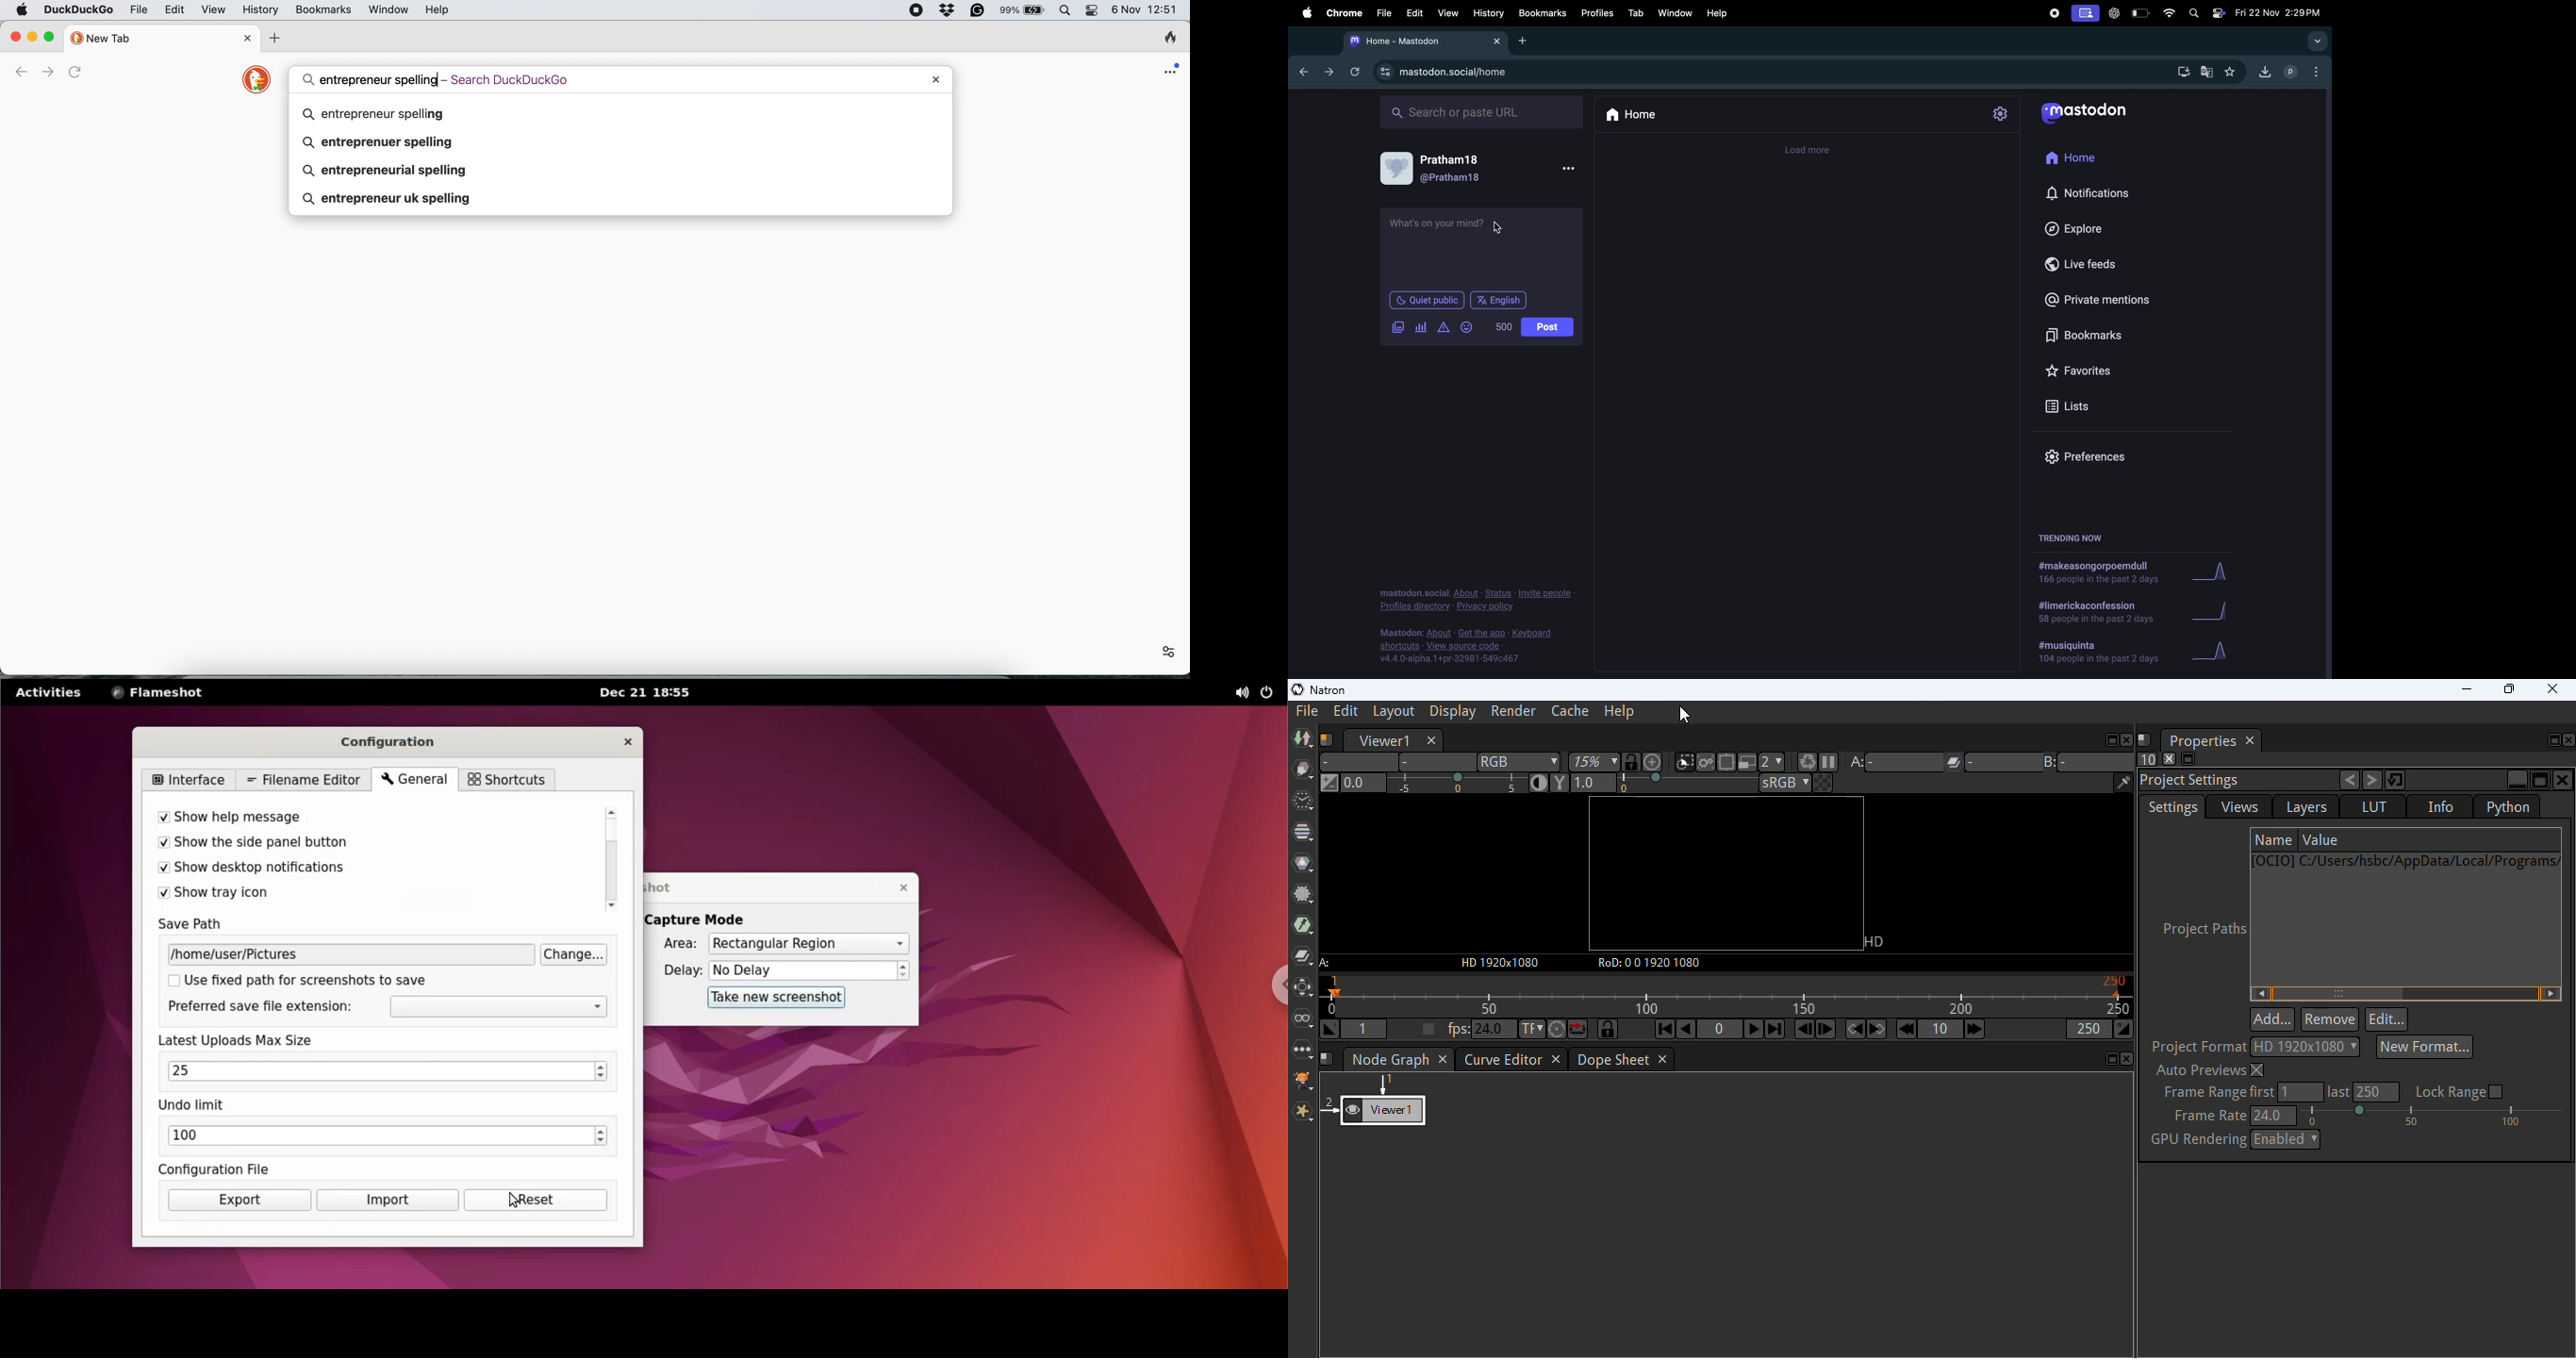  Describe the element at coordinates (210, 11) in the screenshot. I see `view` at that location.